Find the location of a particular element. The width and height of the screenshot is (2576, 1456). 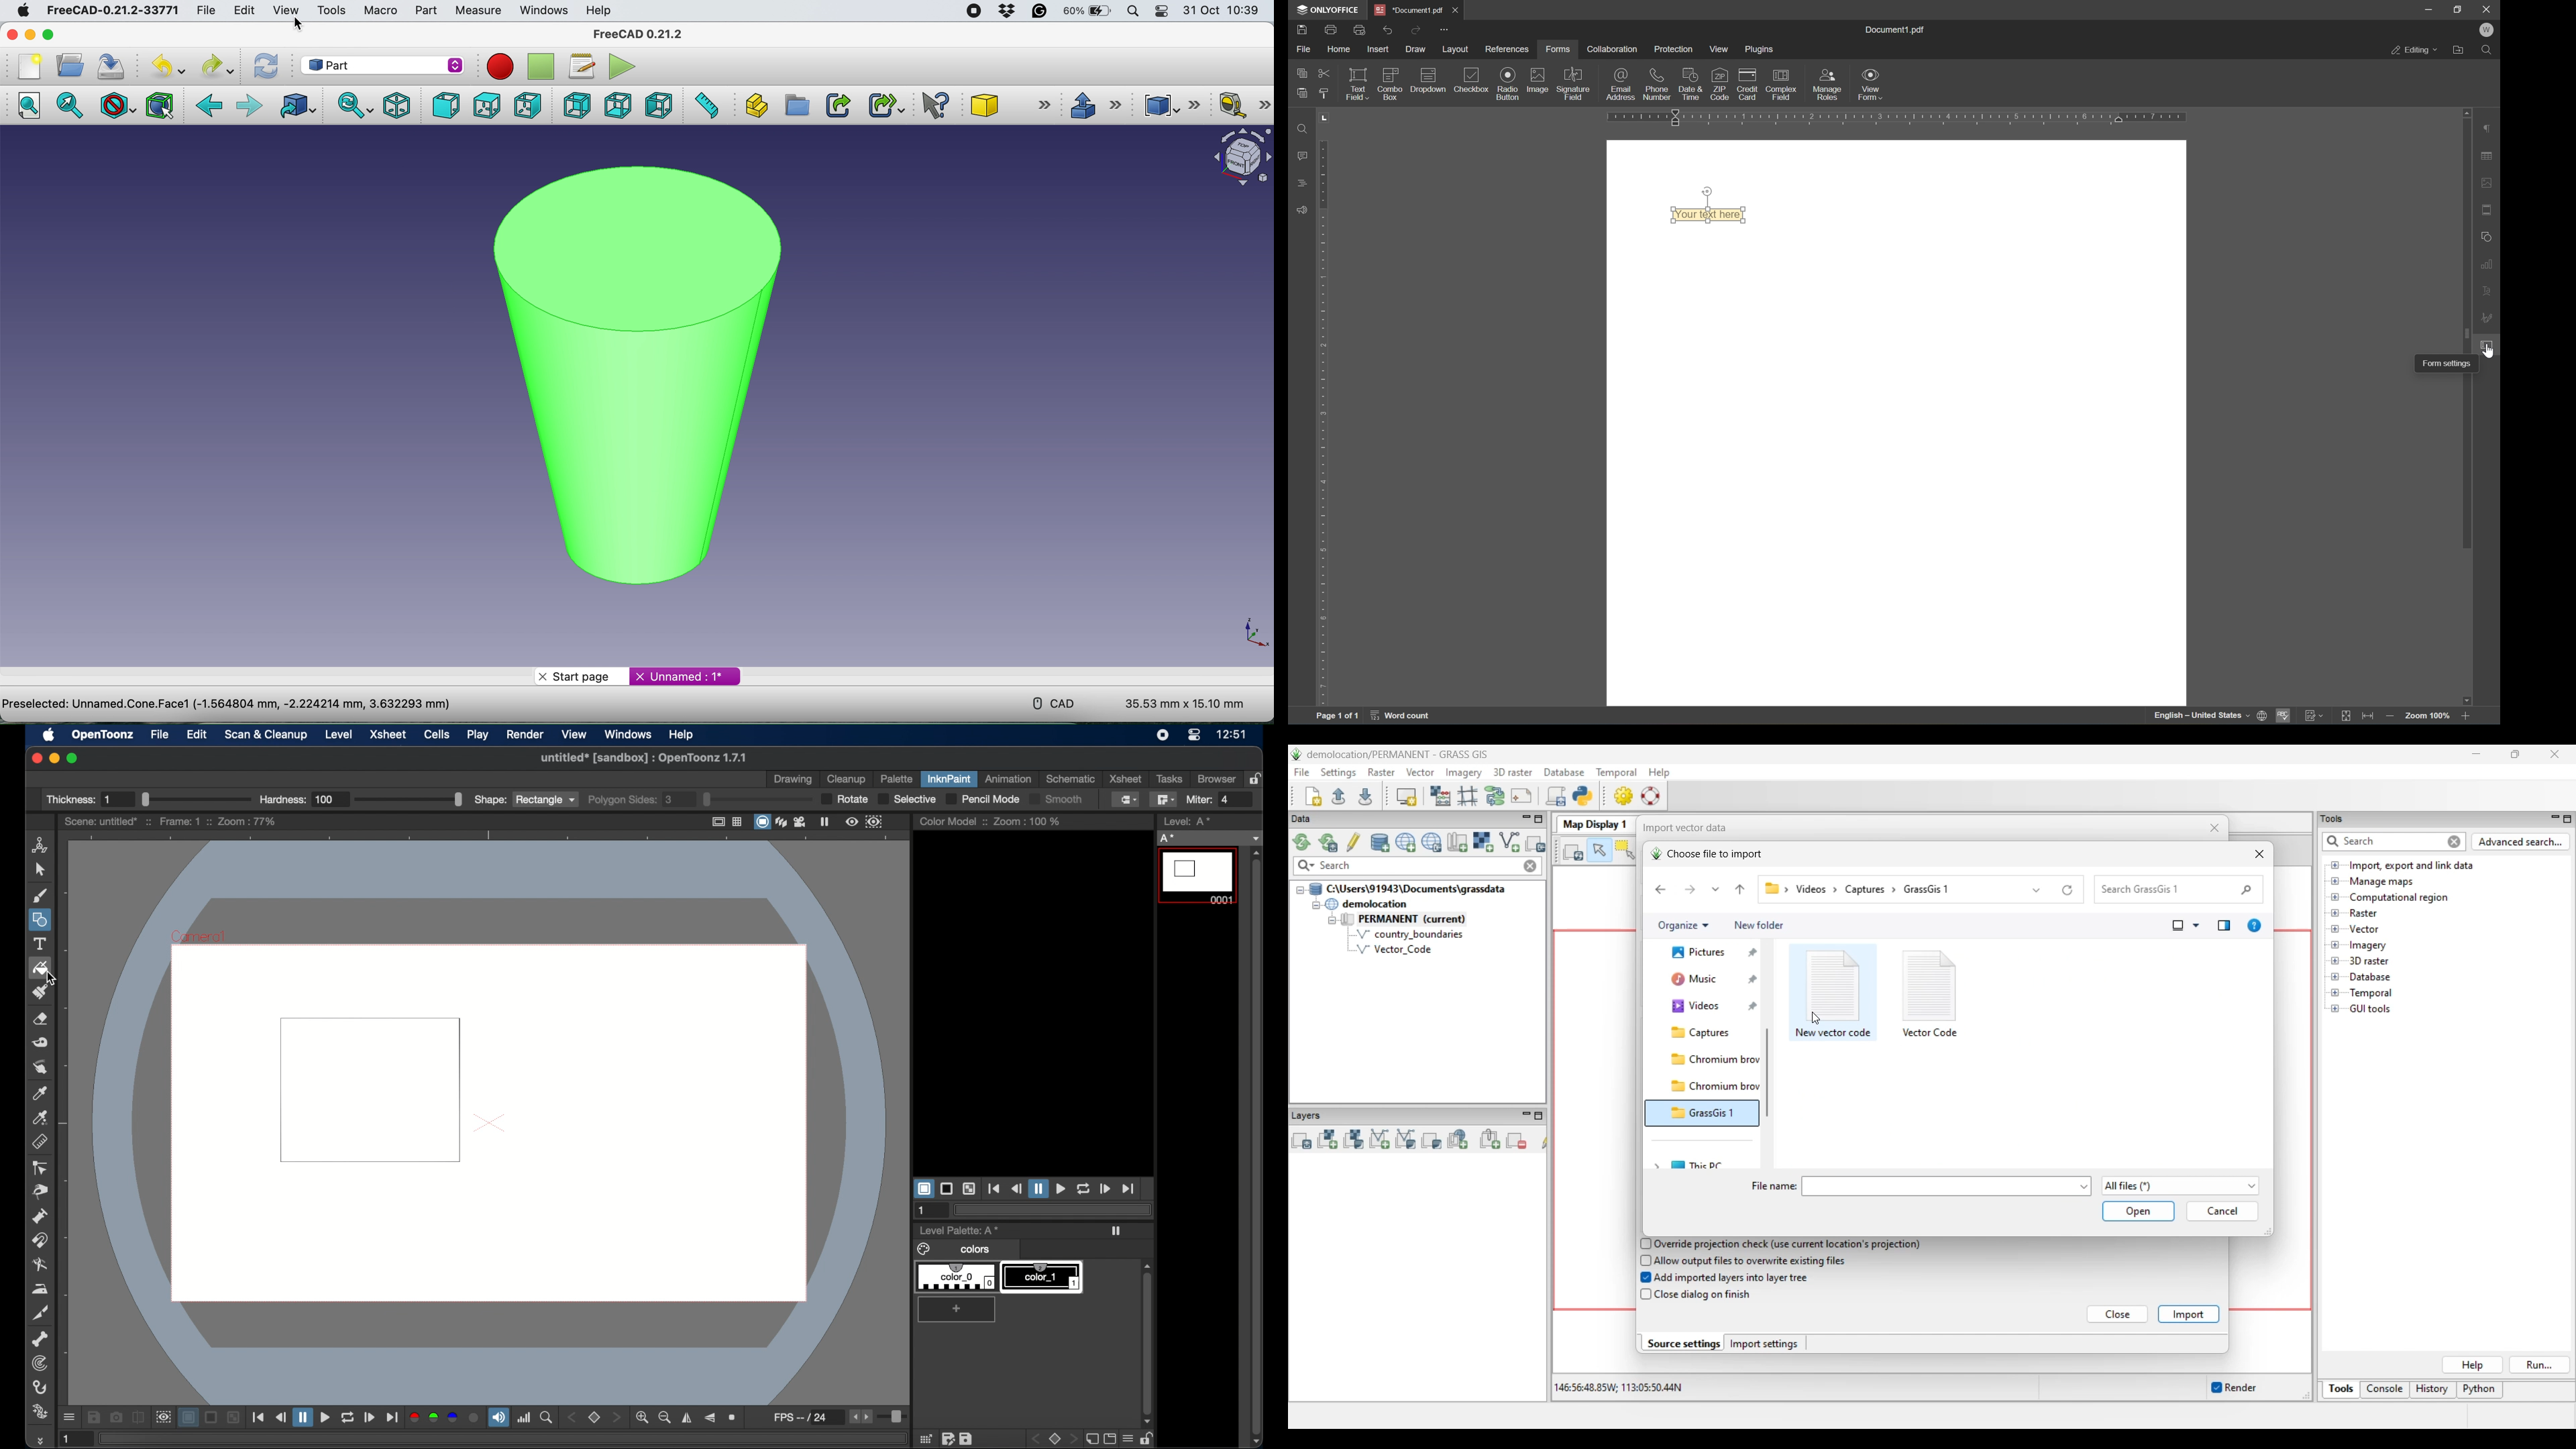

jump to start is located at coordinates (258, 1417).